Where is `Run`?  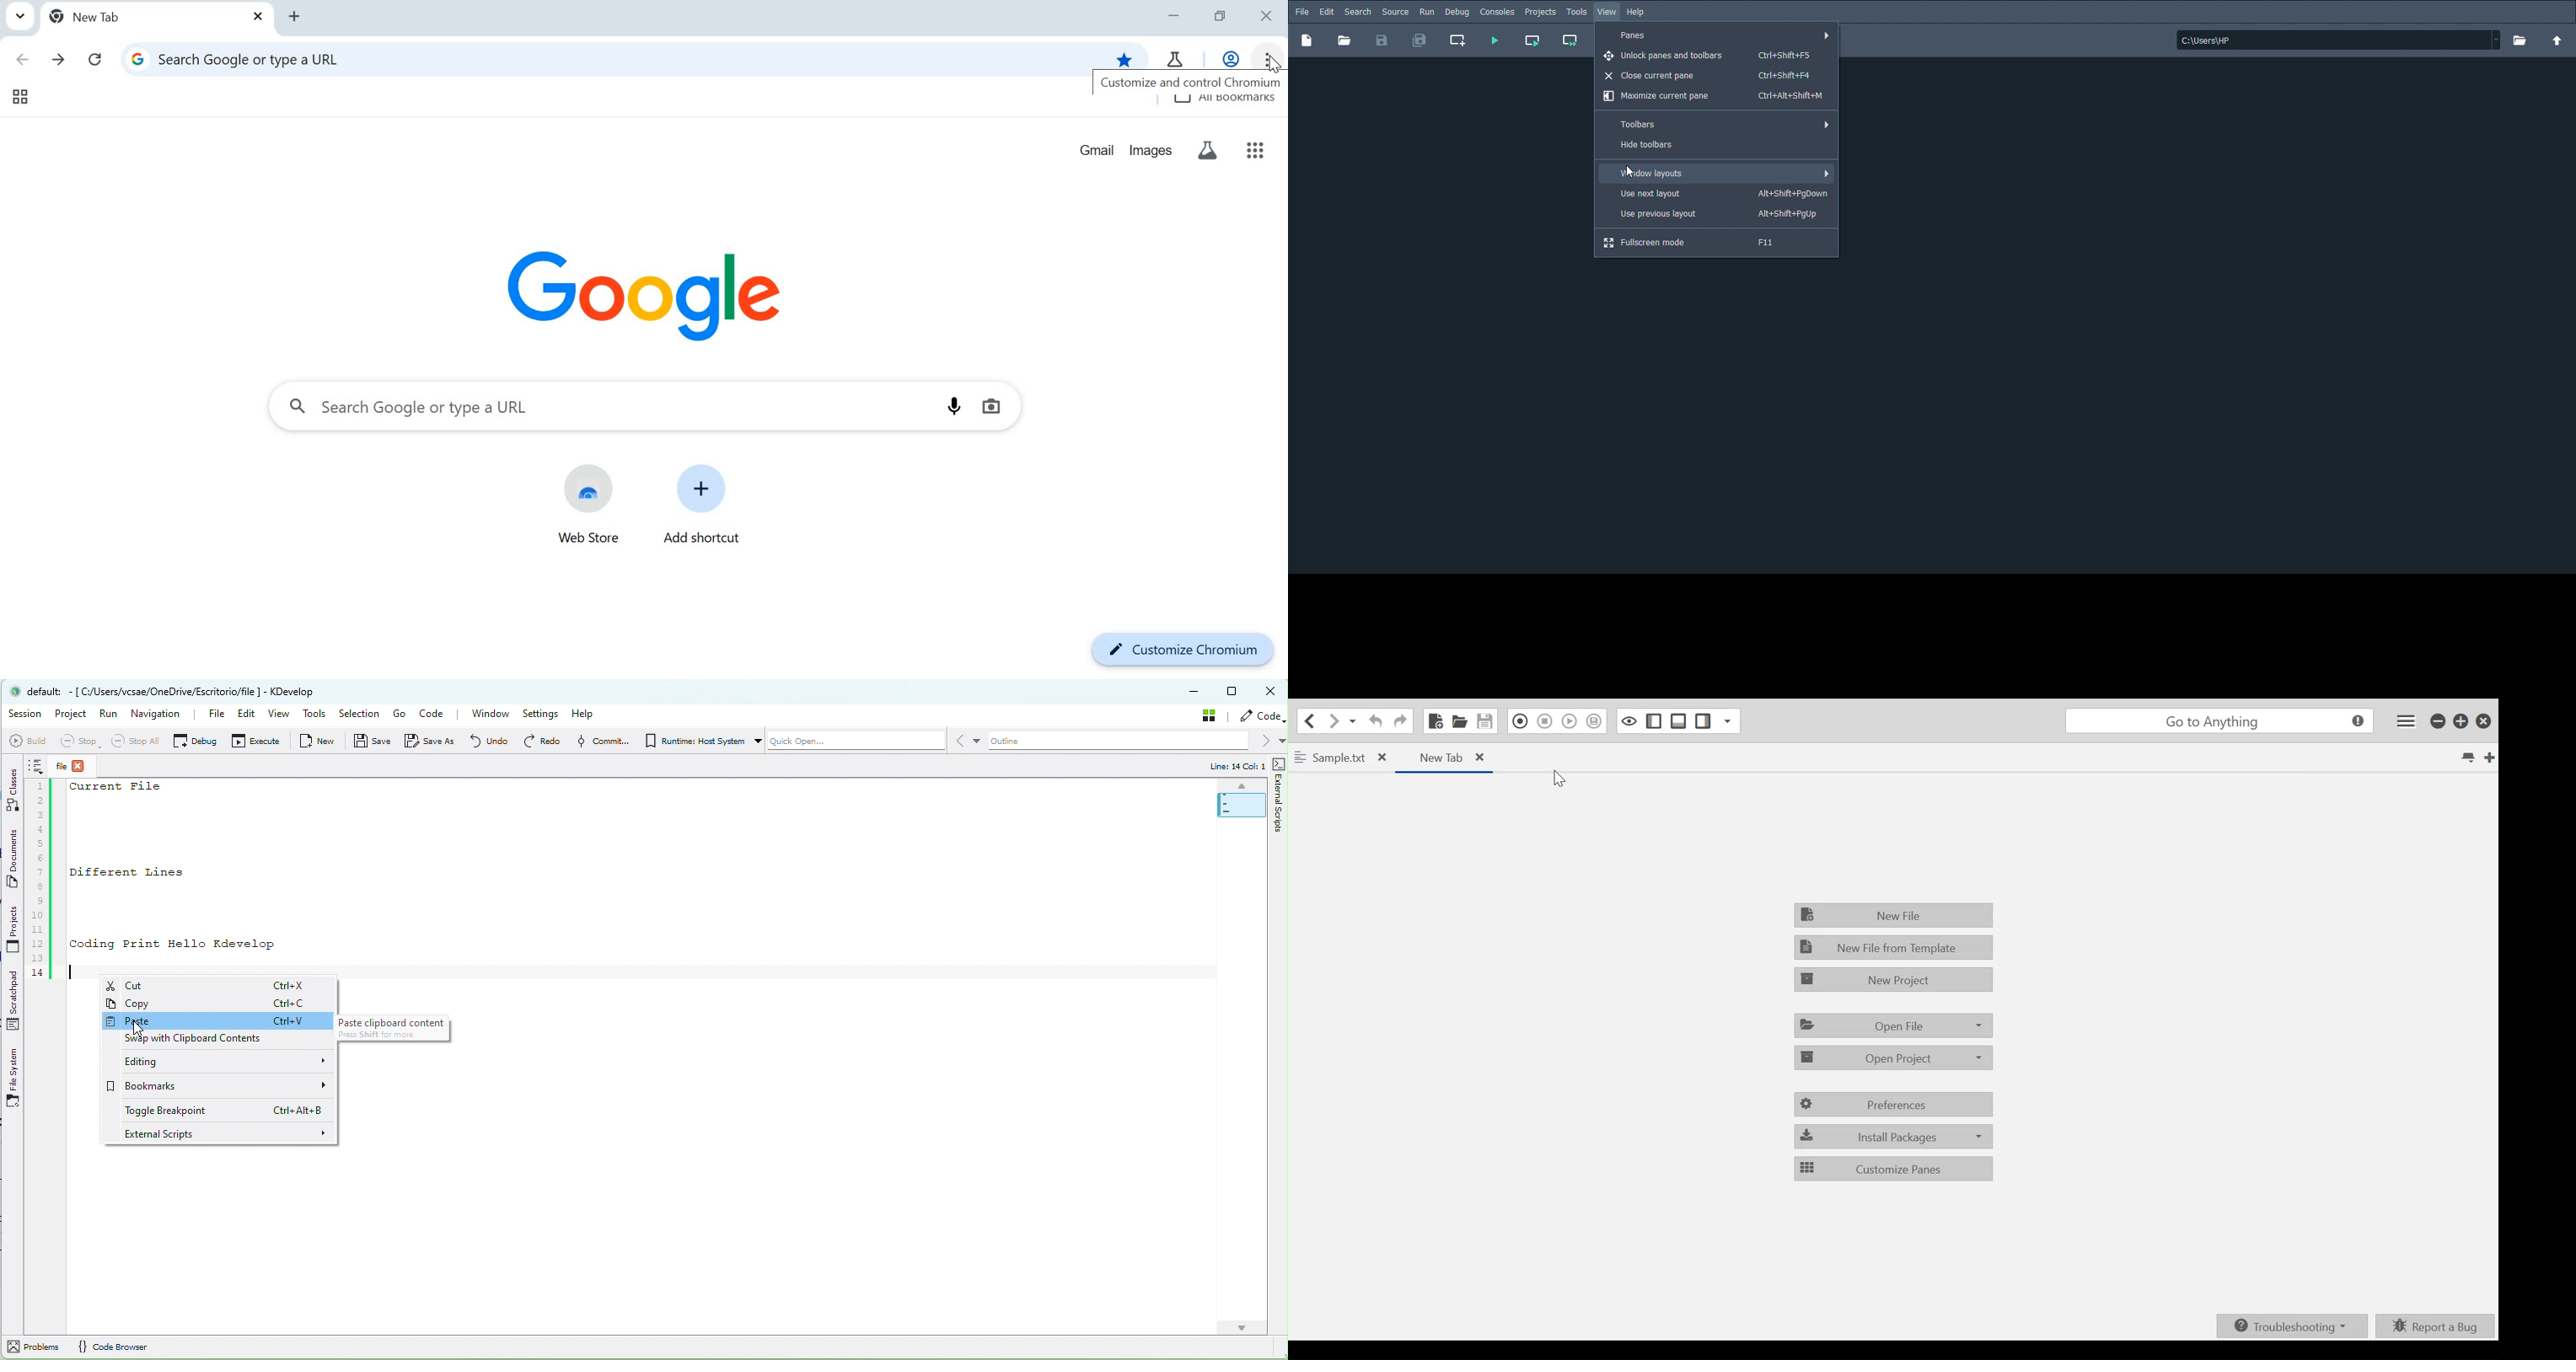
Run is located at coordinates (109, 718).